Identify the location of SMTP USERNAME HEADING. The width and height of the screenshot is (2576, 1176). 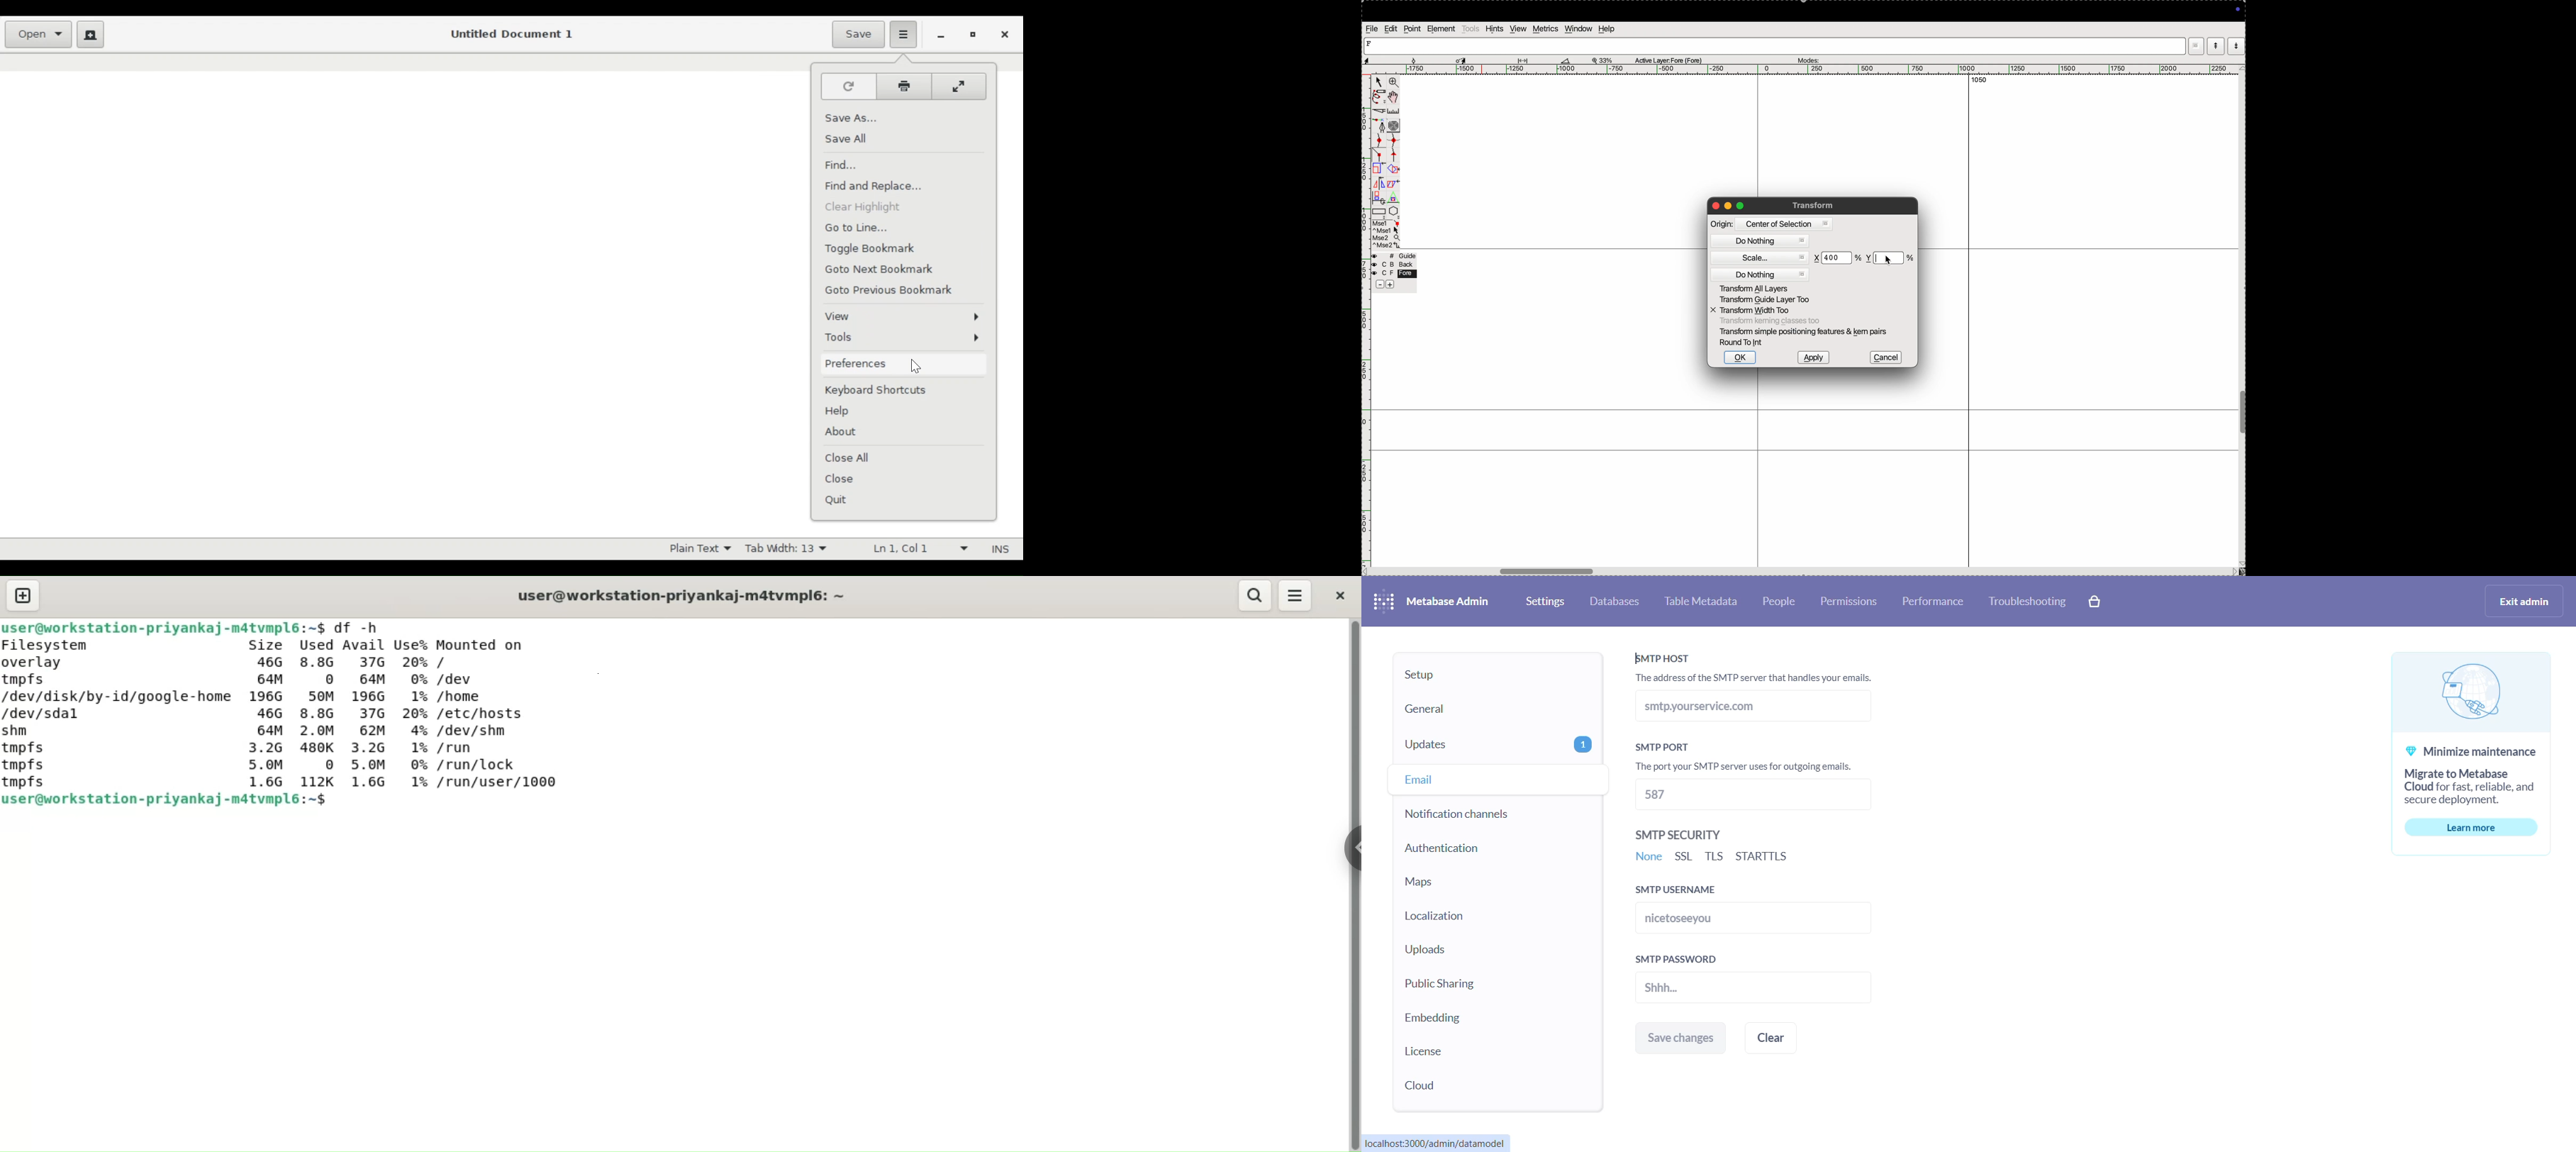
(1701, 891).